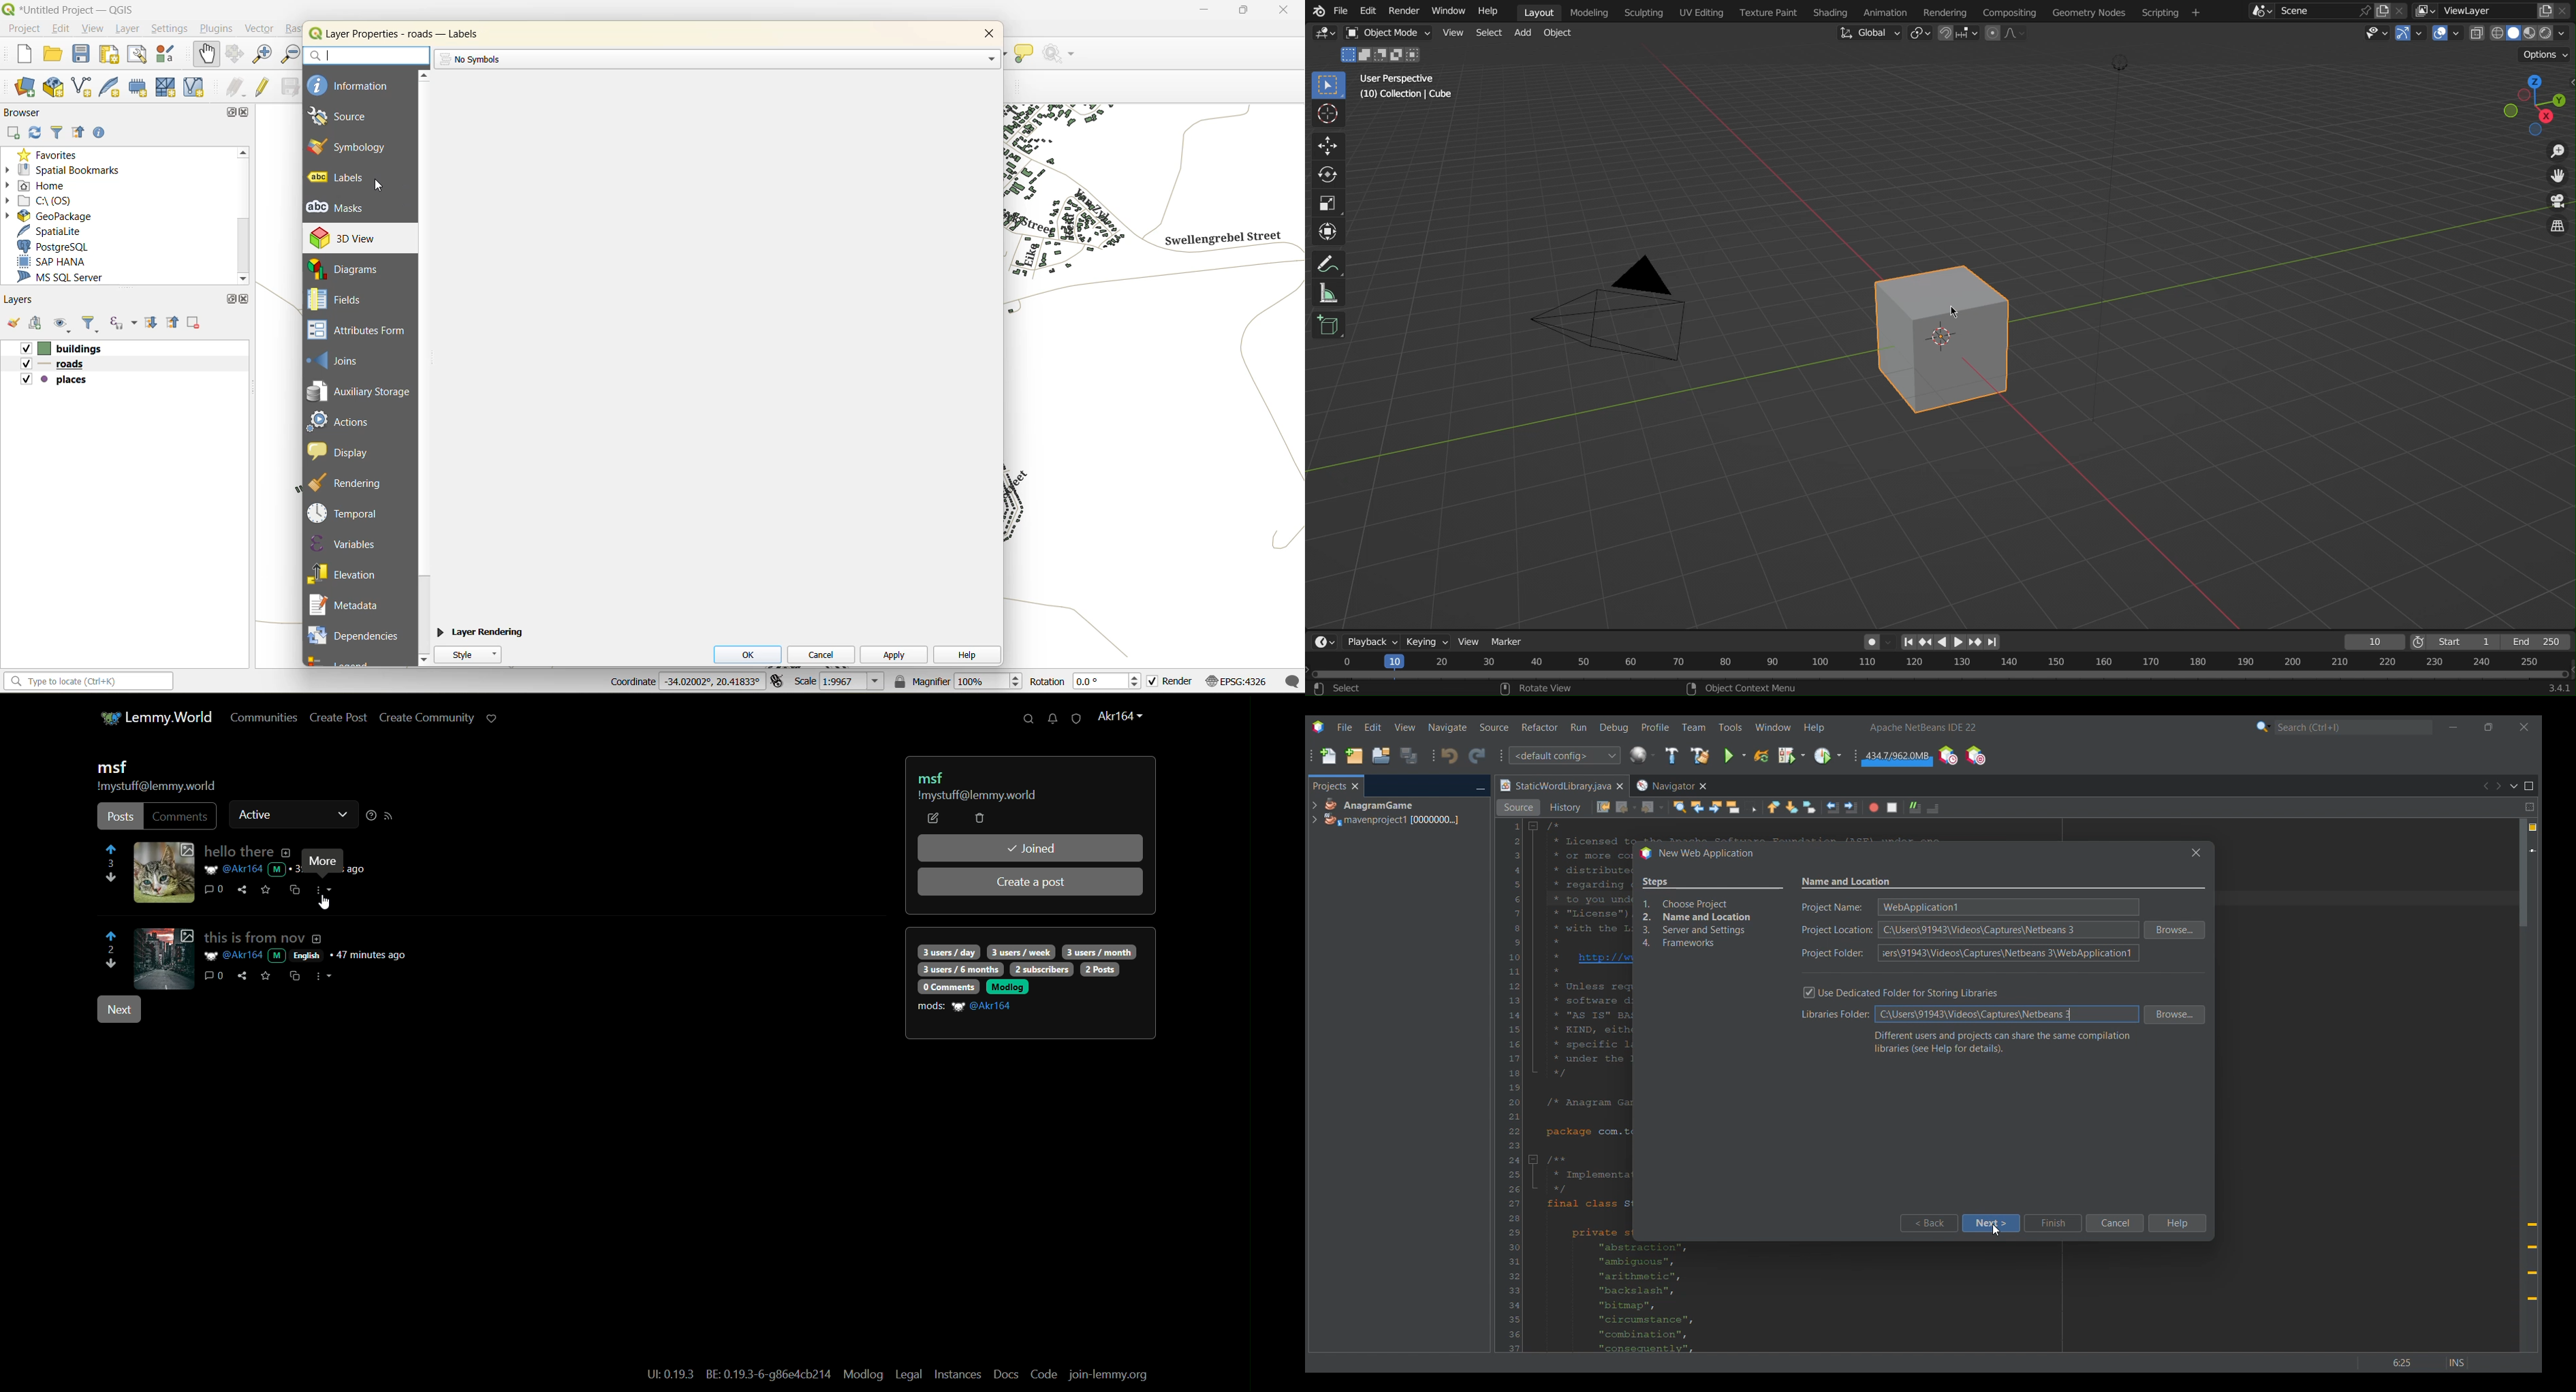 This screenshot has height=1400, width=2576. Describe the element at coordinates (348, 573) in the screenshot. I see `elevation` at that location.